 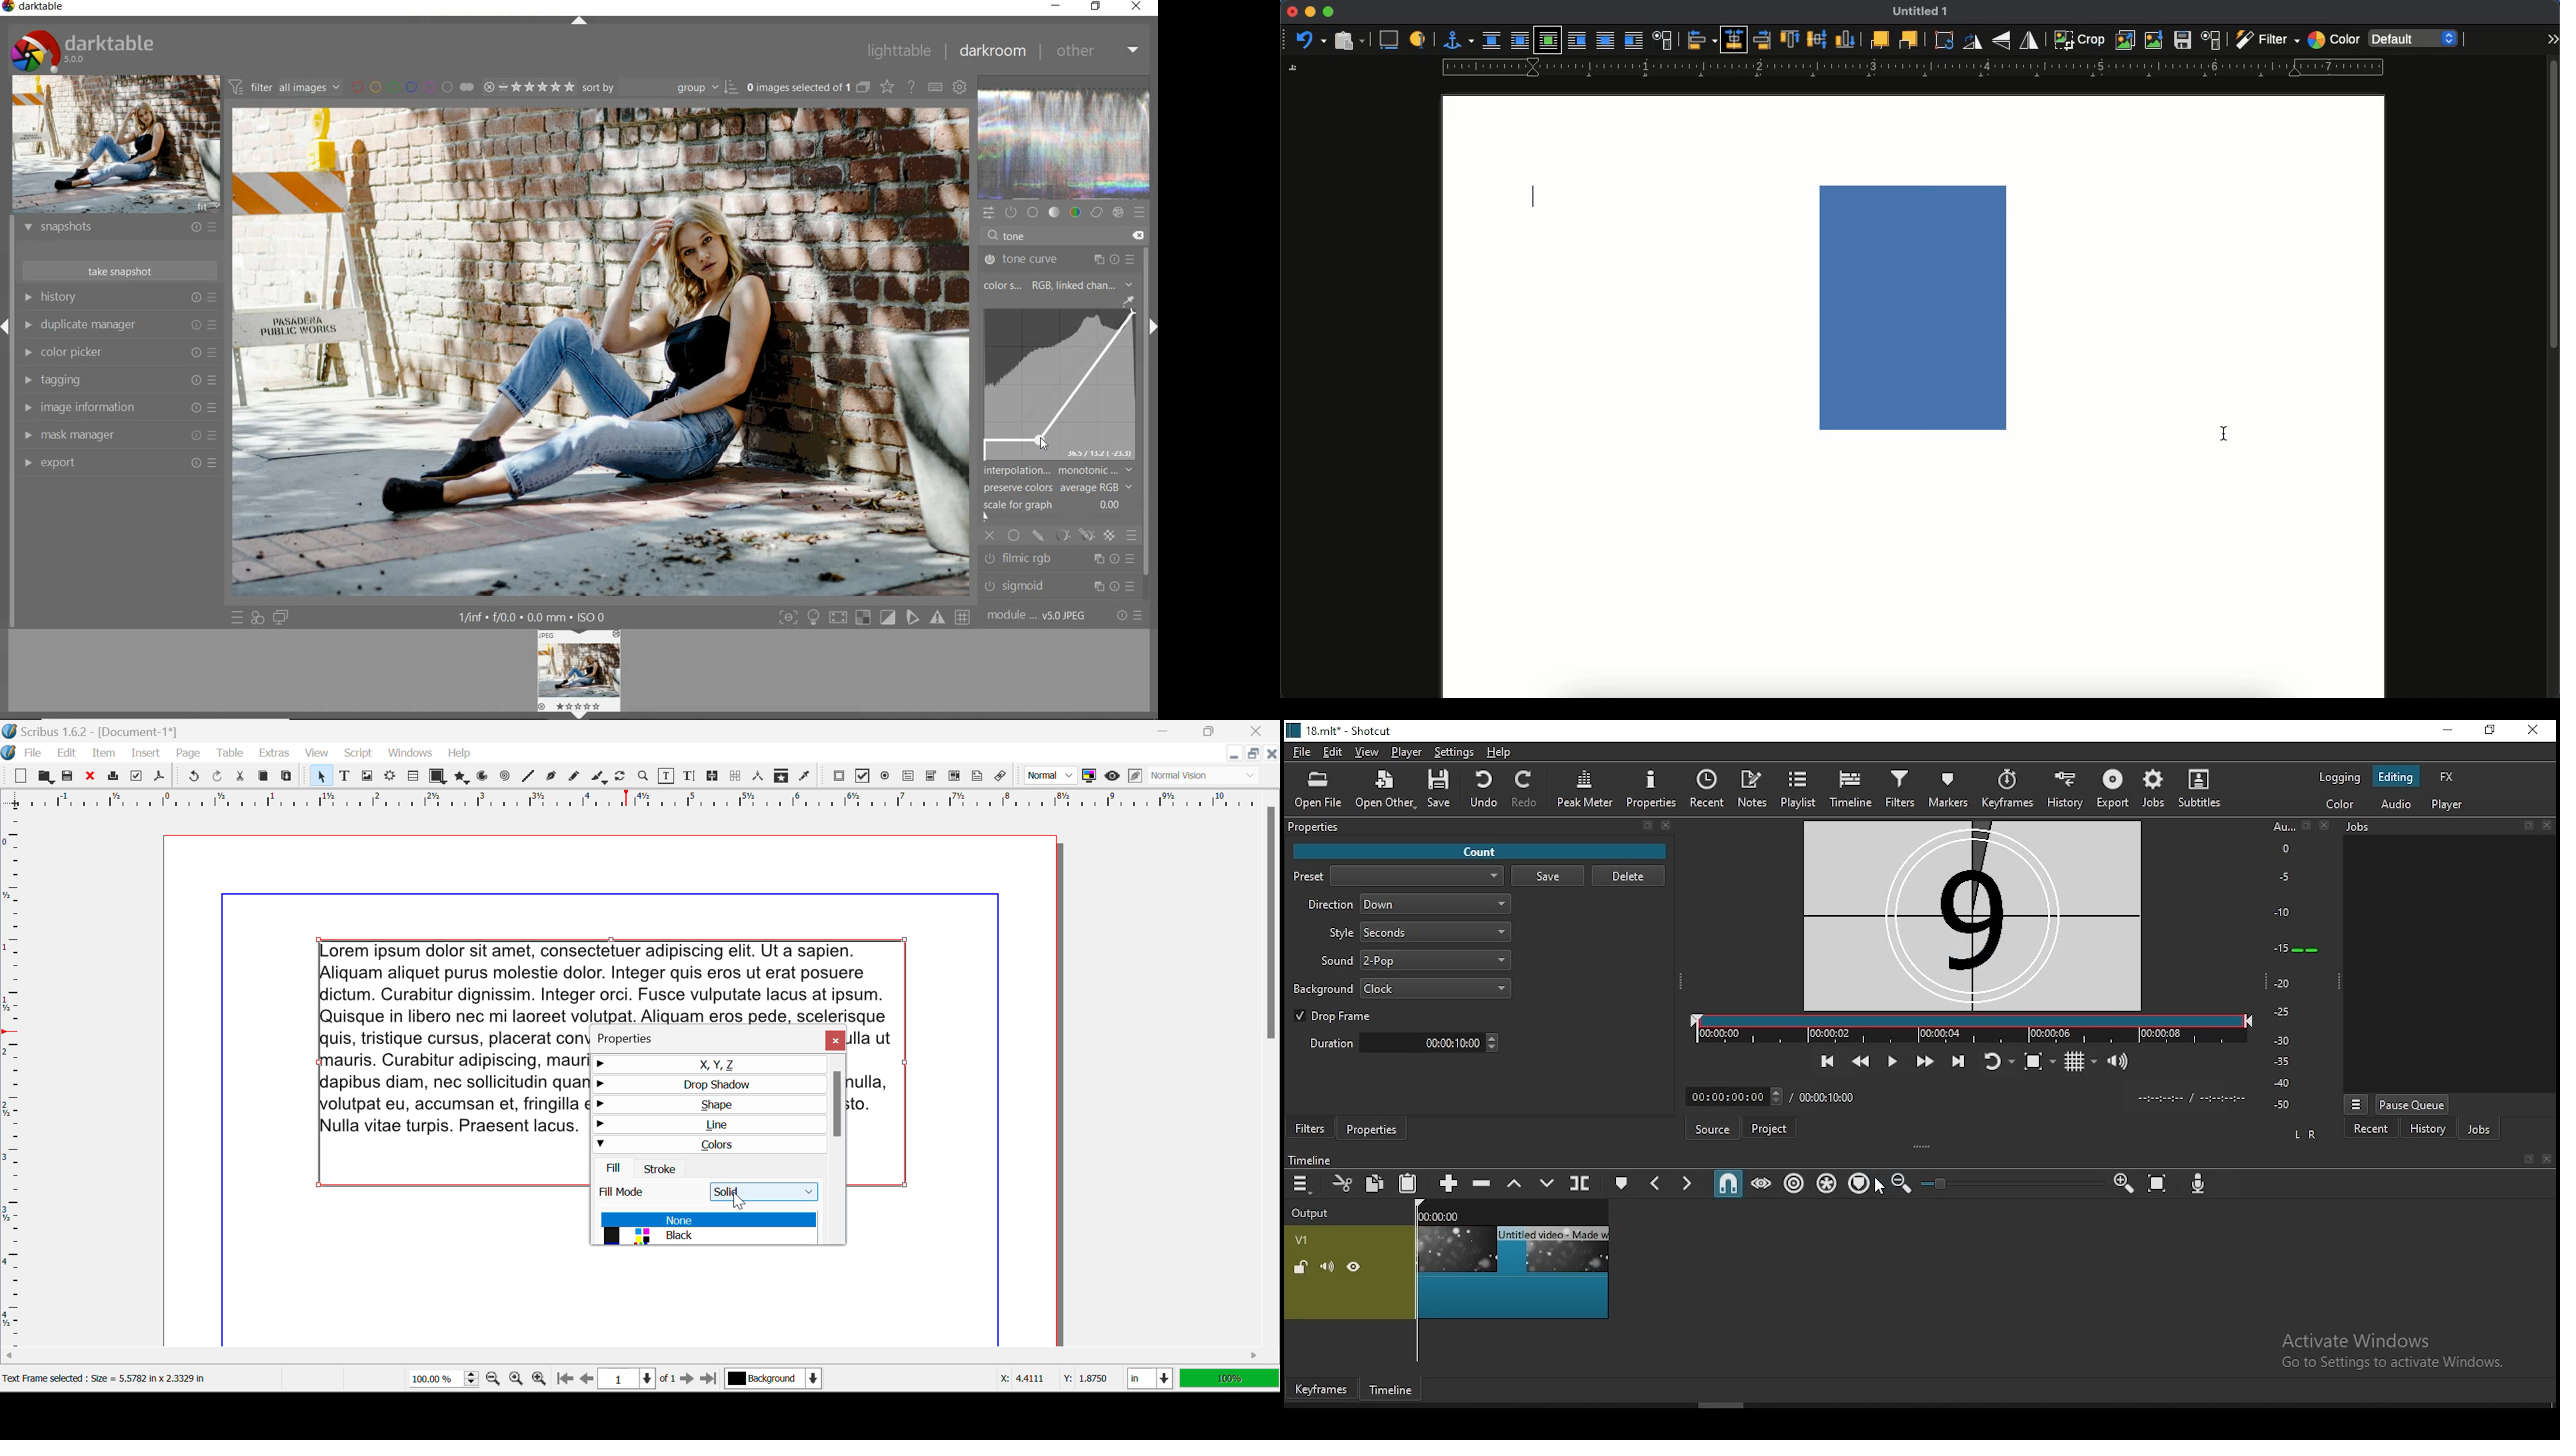 What do you see at coordinates (1016, 286) in the screenshot?
I see `color s.. RGB` at bounding box center [1016, 286].